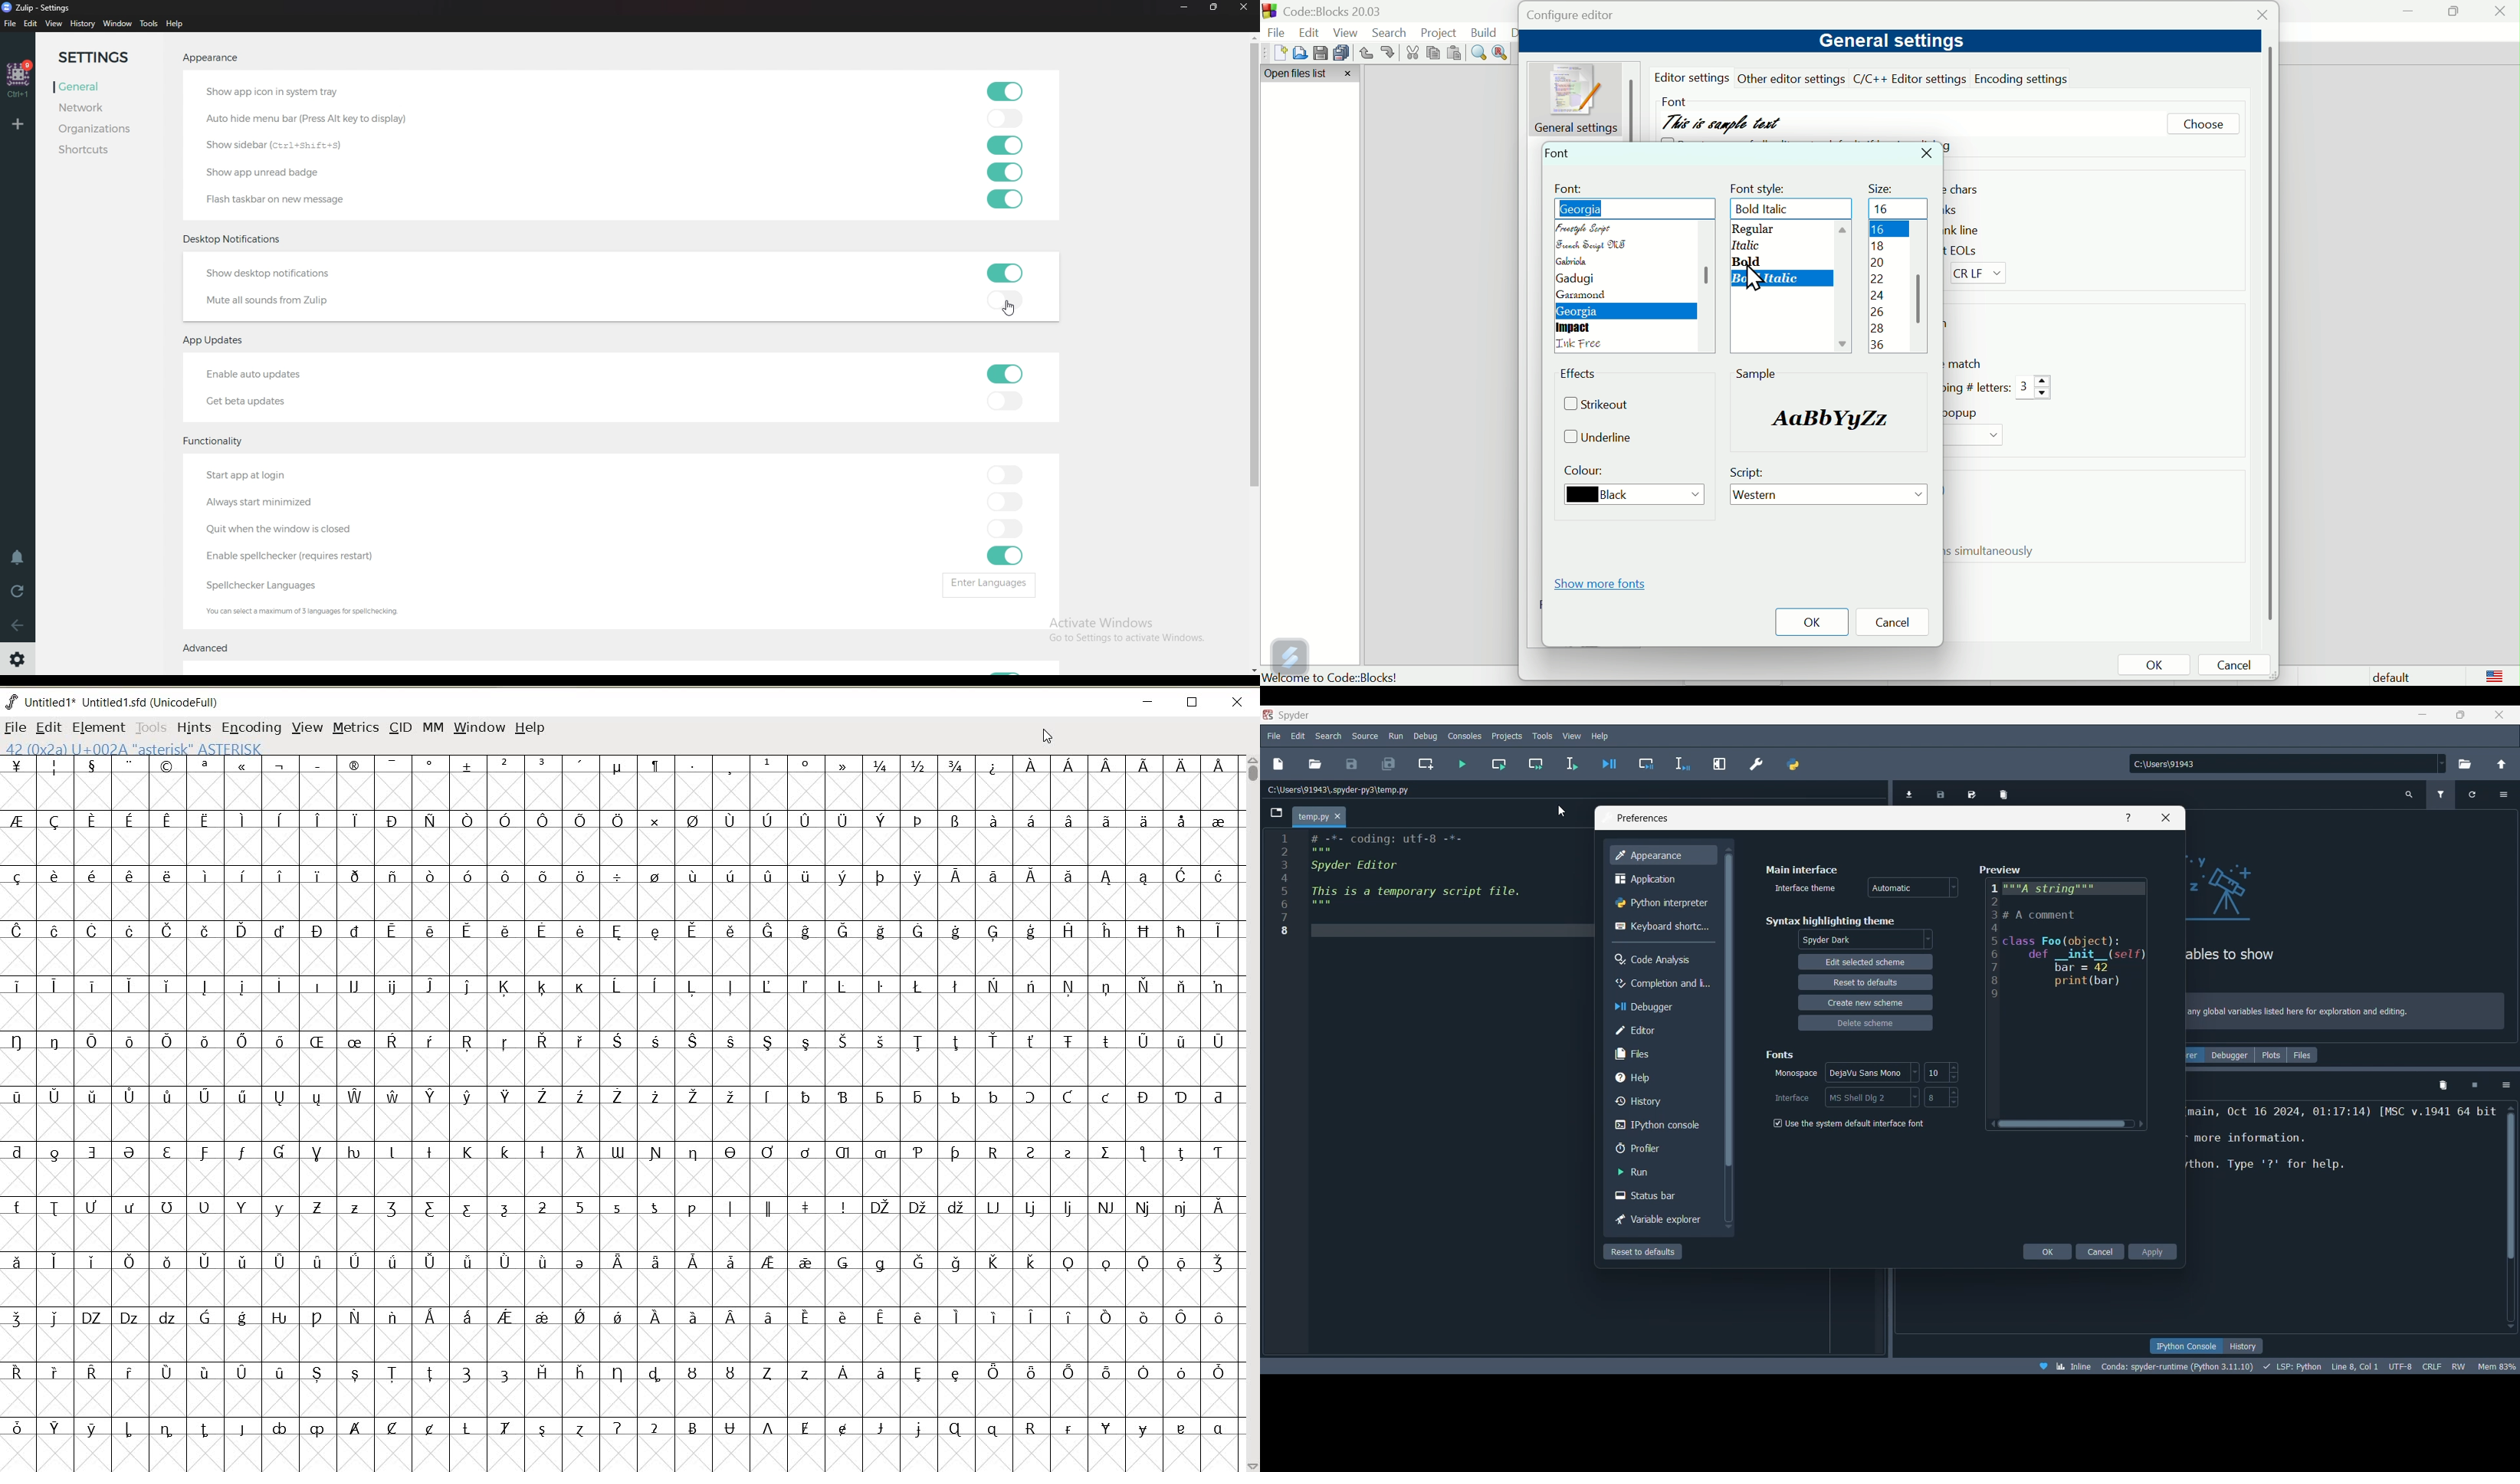 The height and width of the screenshot is (1484, 2520). Describe the element at coordinates (1608, 764) in the screenshot. I see `Debug file` at that location.